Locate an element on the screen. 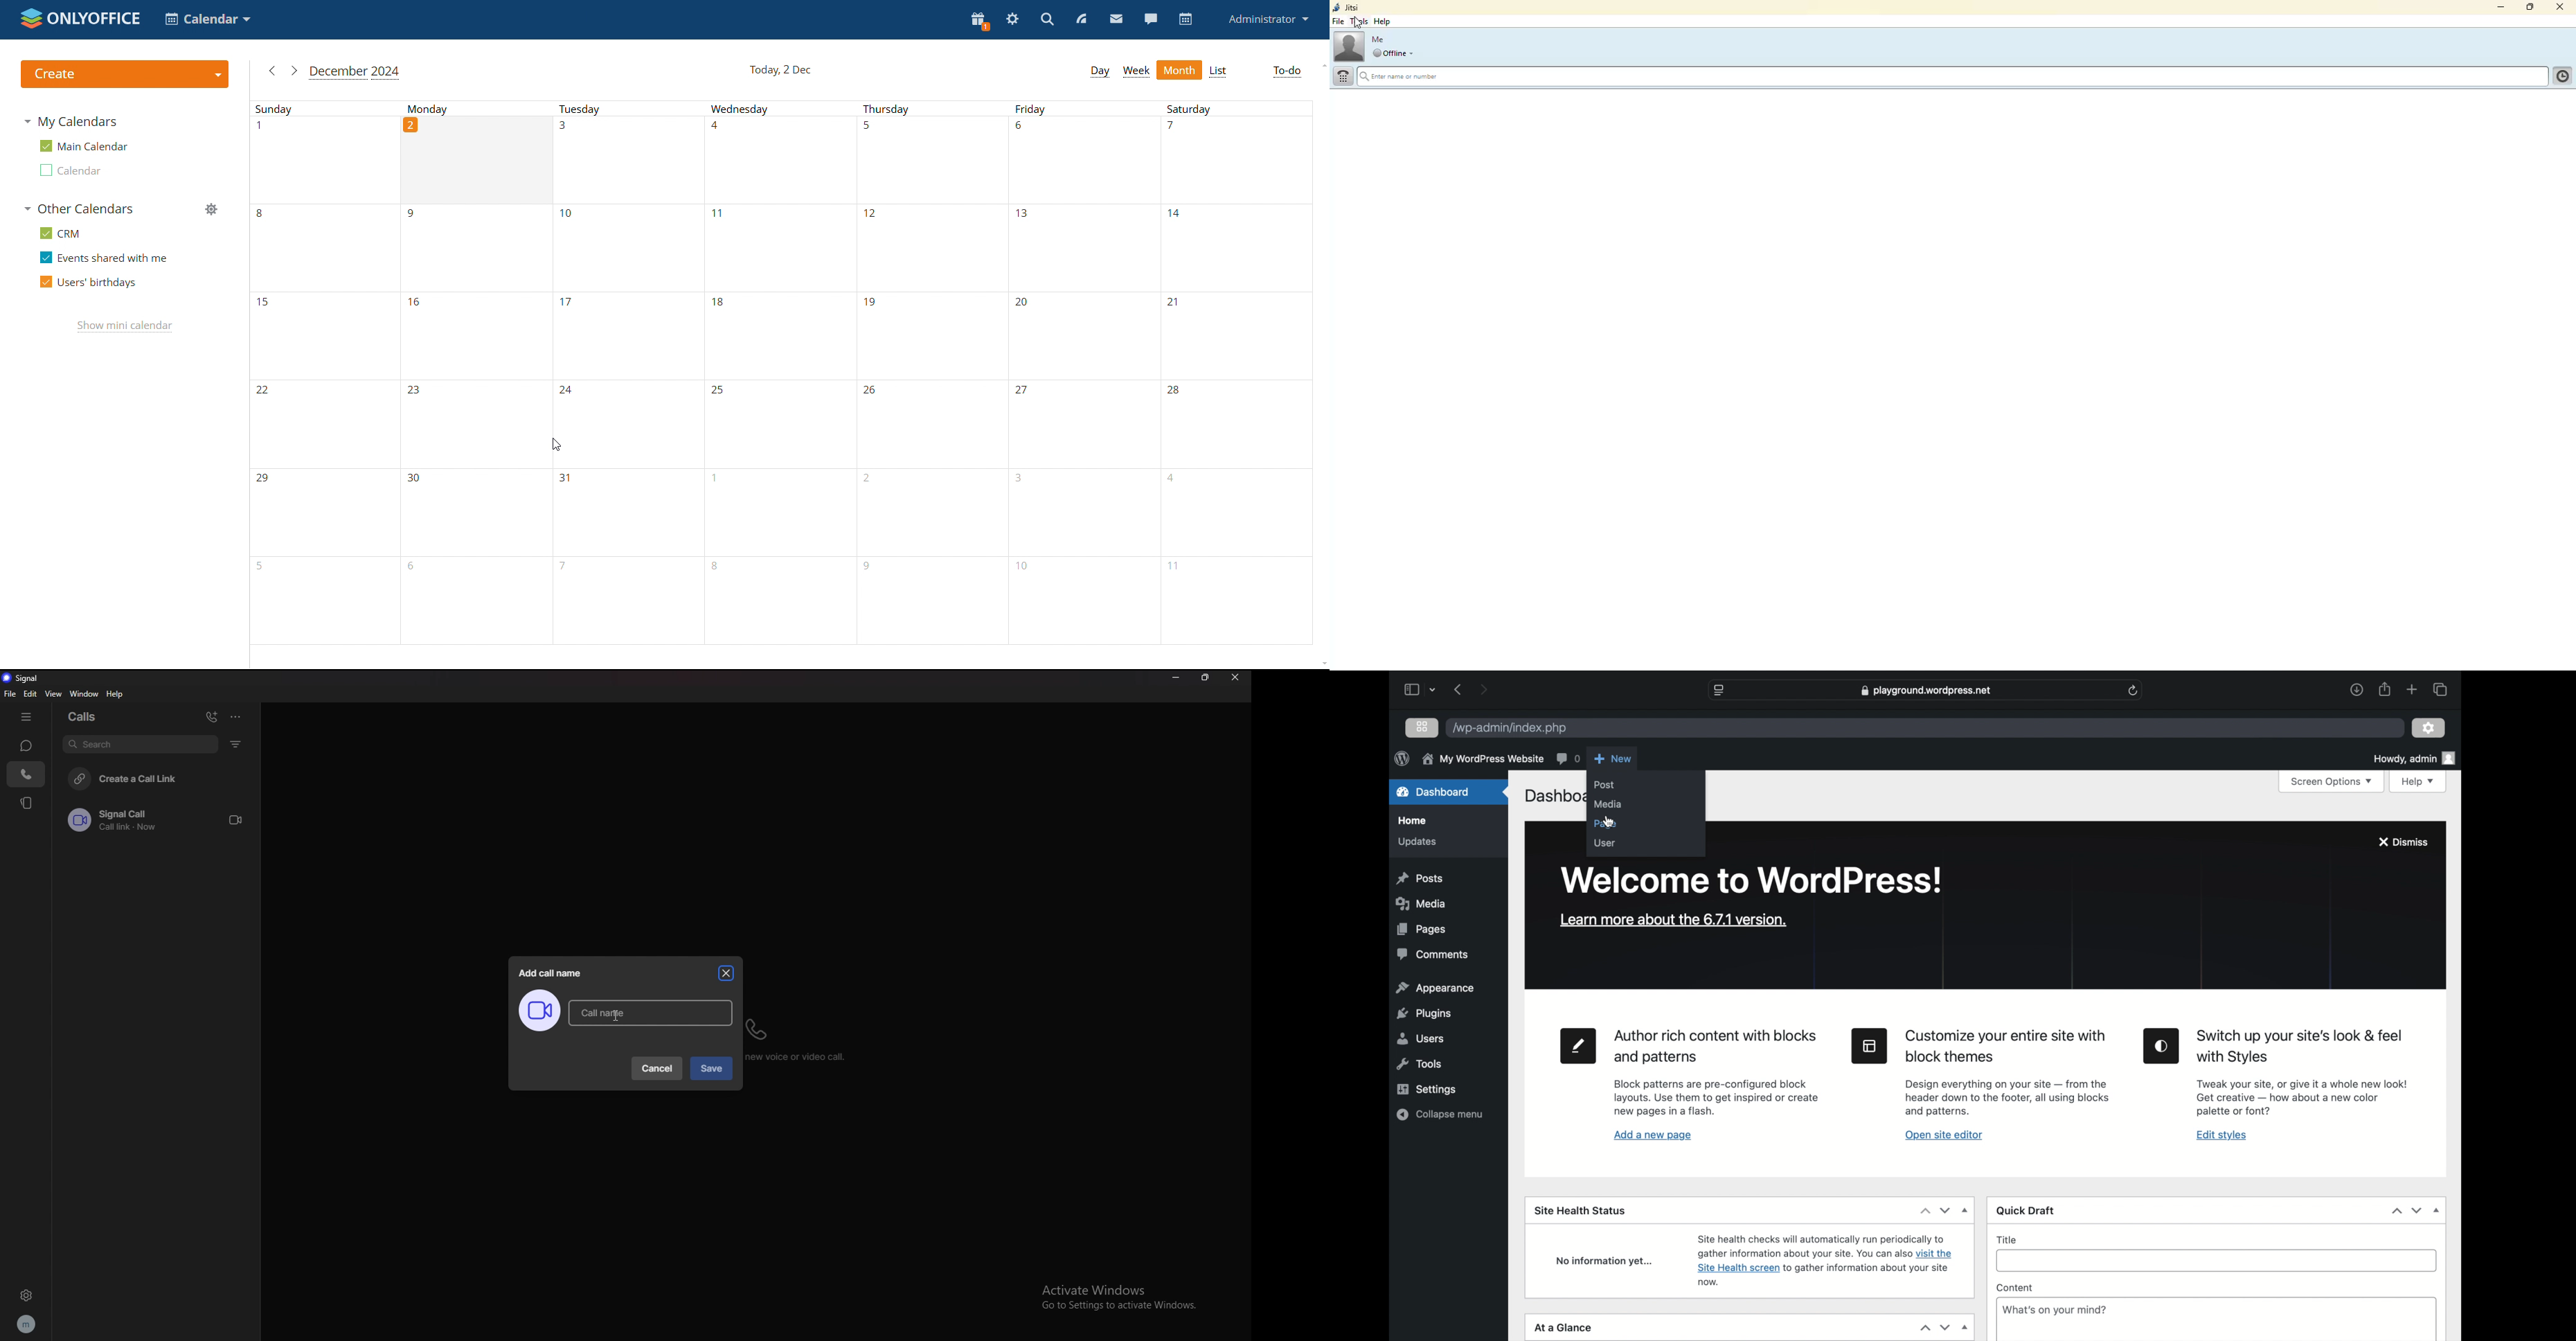 This screenshot has width=2576, height=1344. show tab overview is located at coordinates (2441, 689).